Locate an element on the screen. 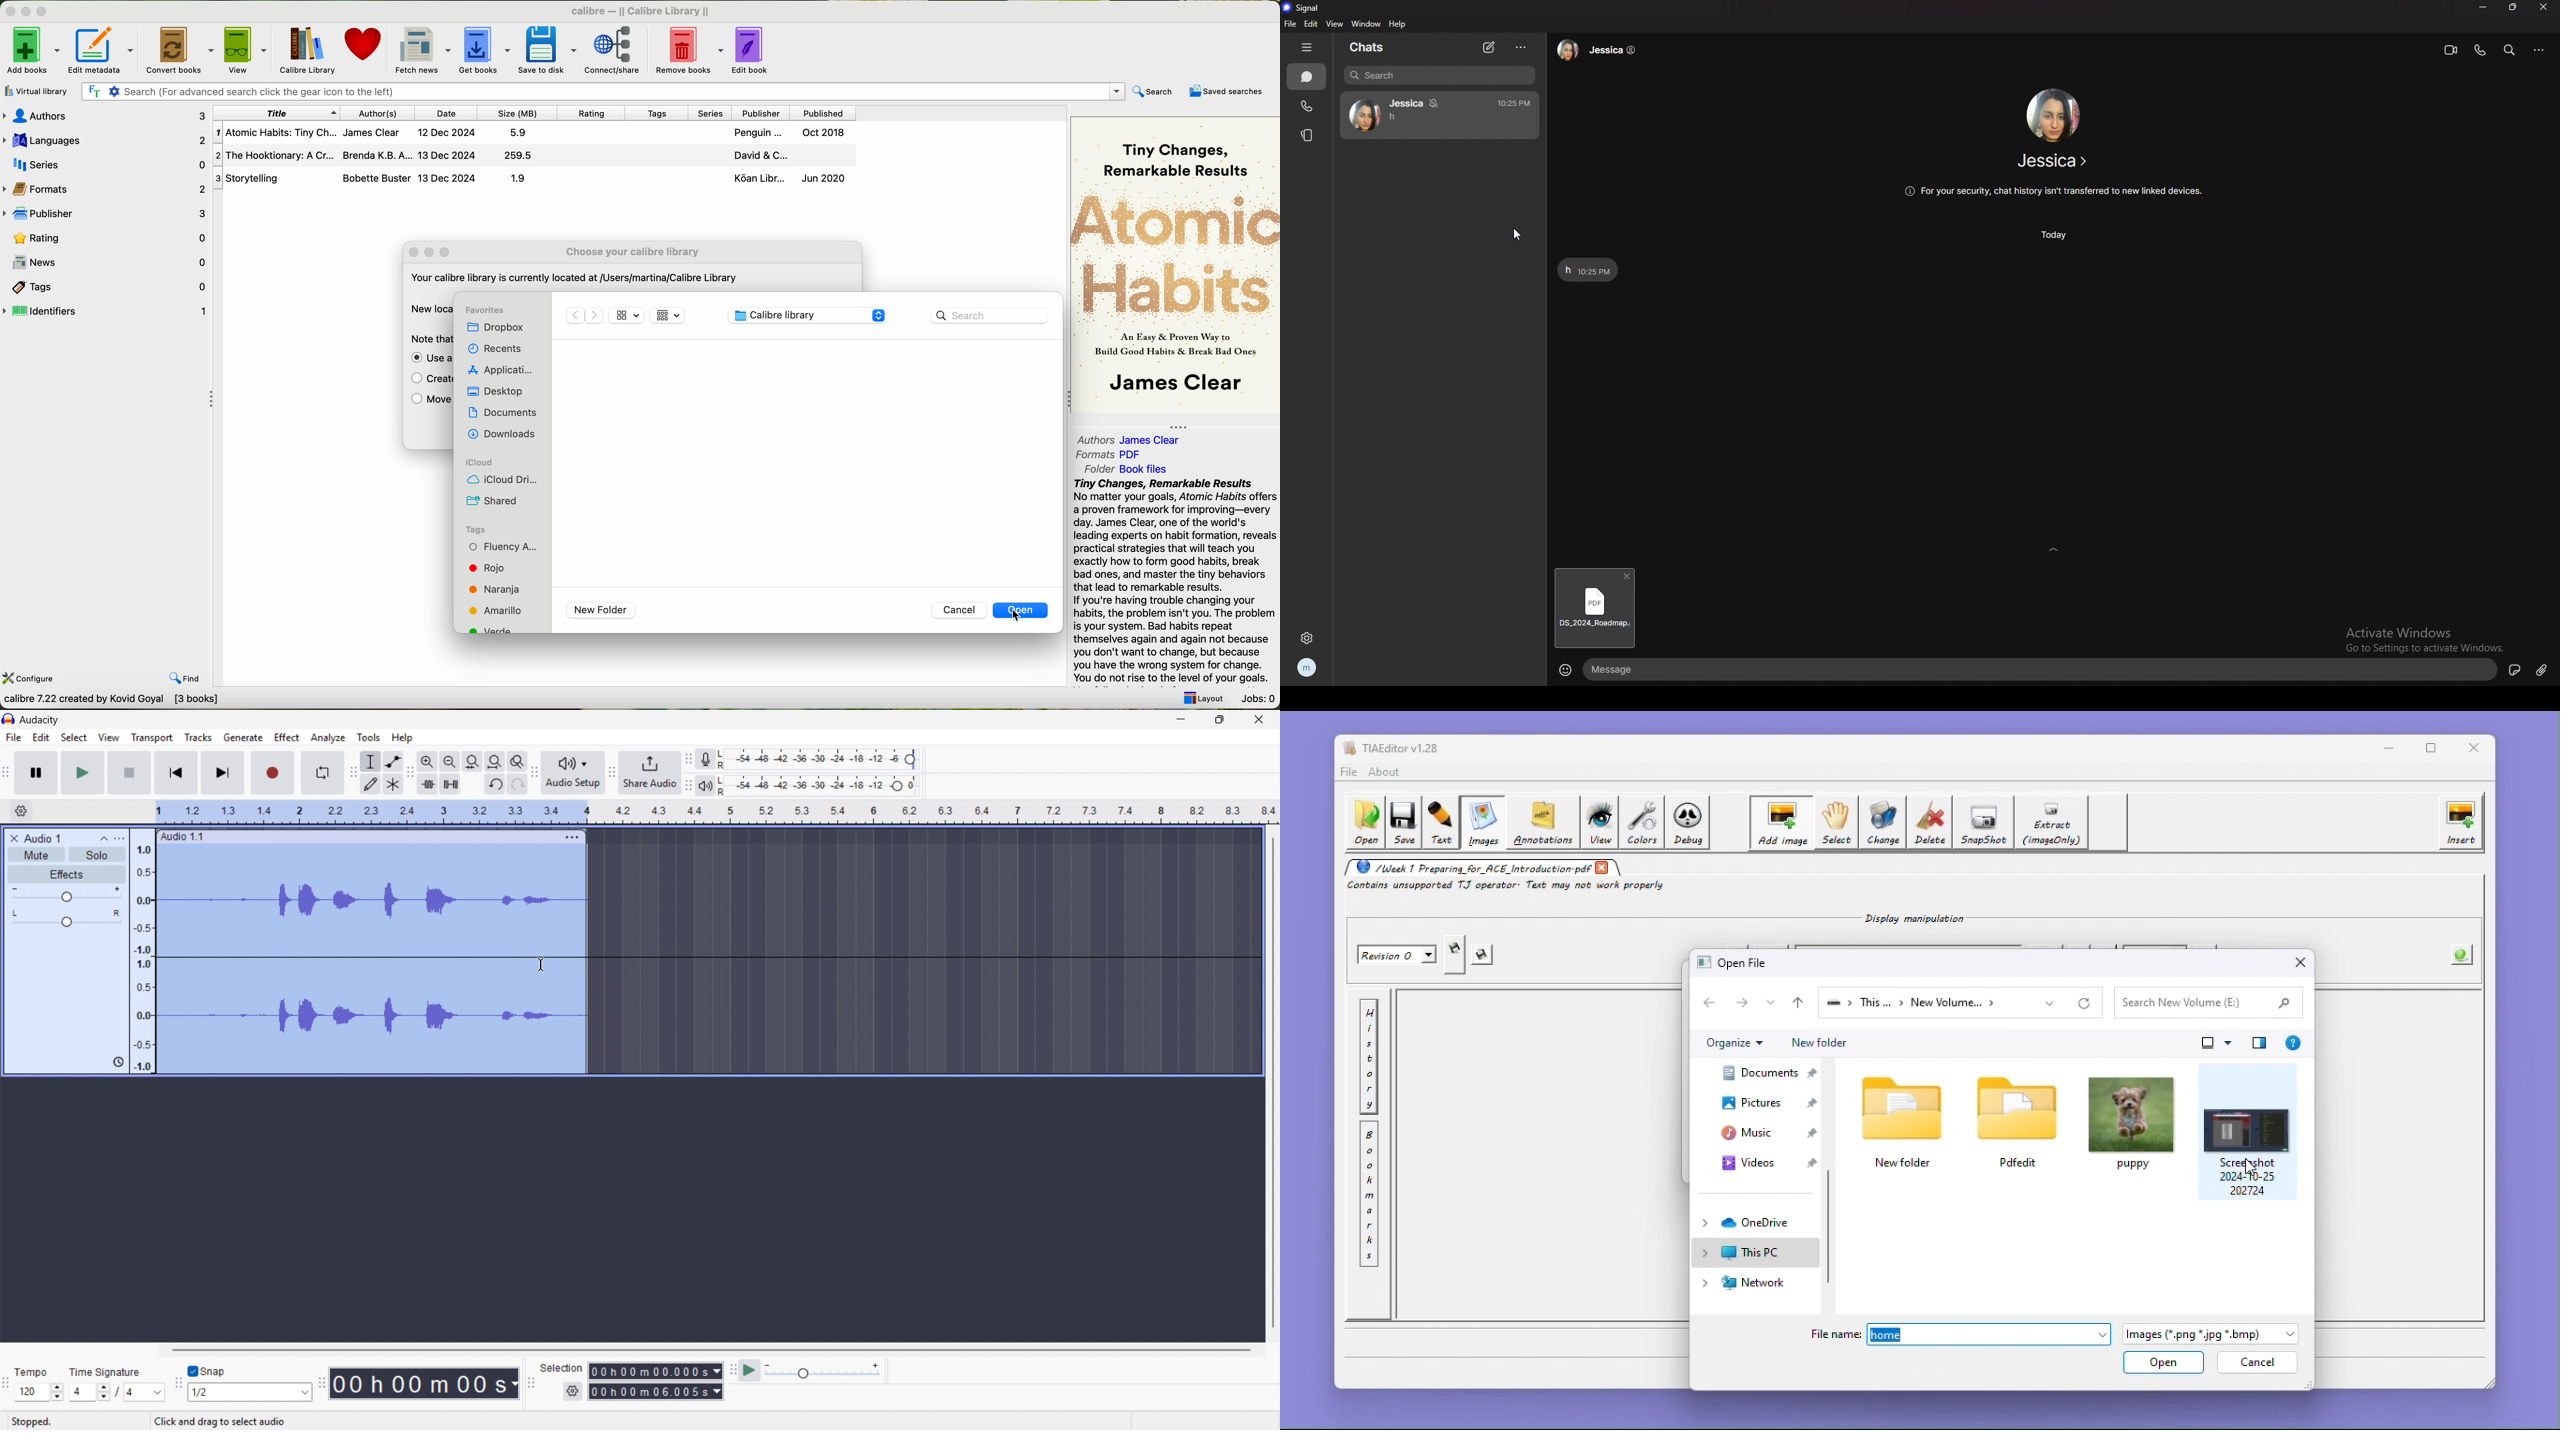 Image resolution: width=2576 pixels, height=1456 pixels. chat is located at coordinates (1439, 115).